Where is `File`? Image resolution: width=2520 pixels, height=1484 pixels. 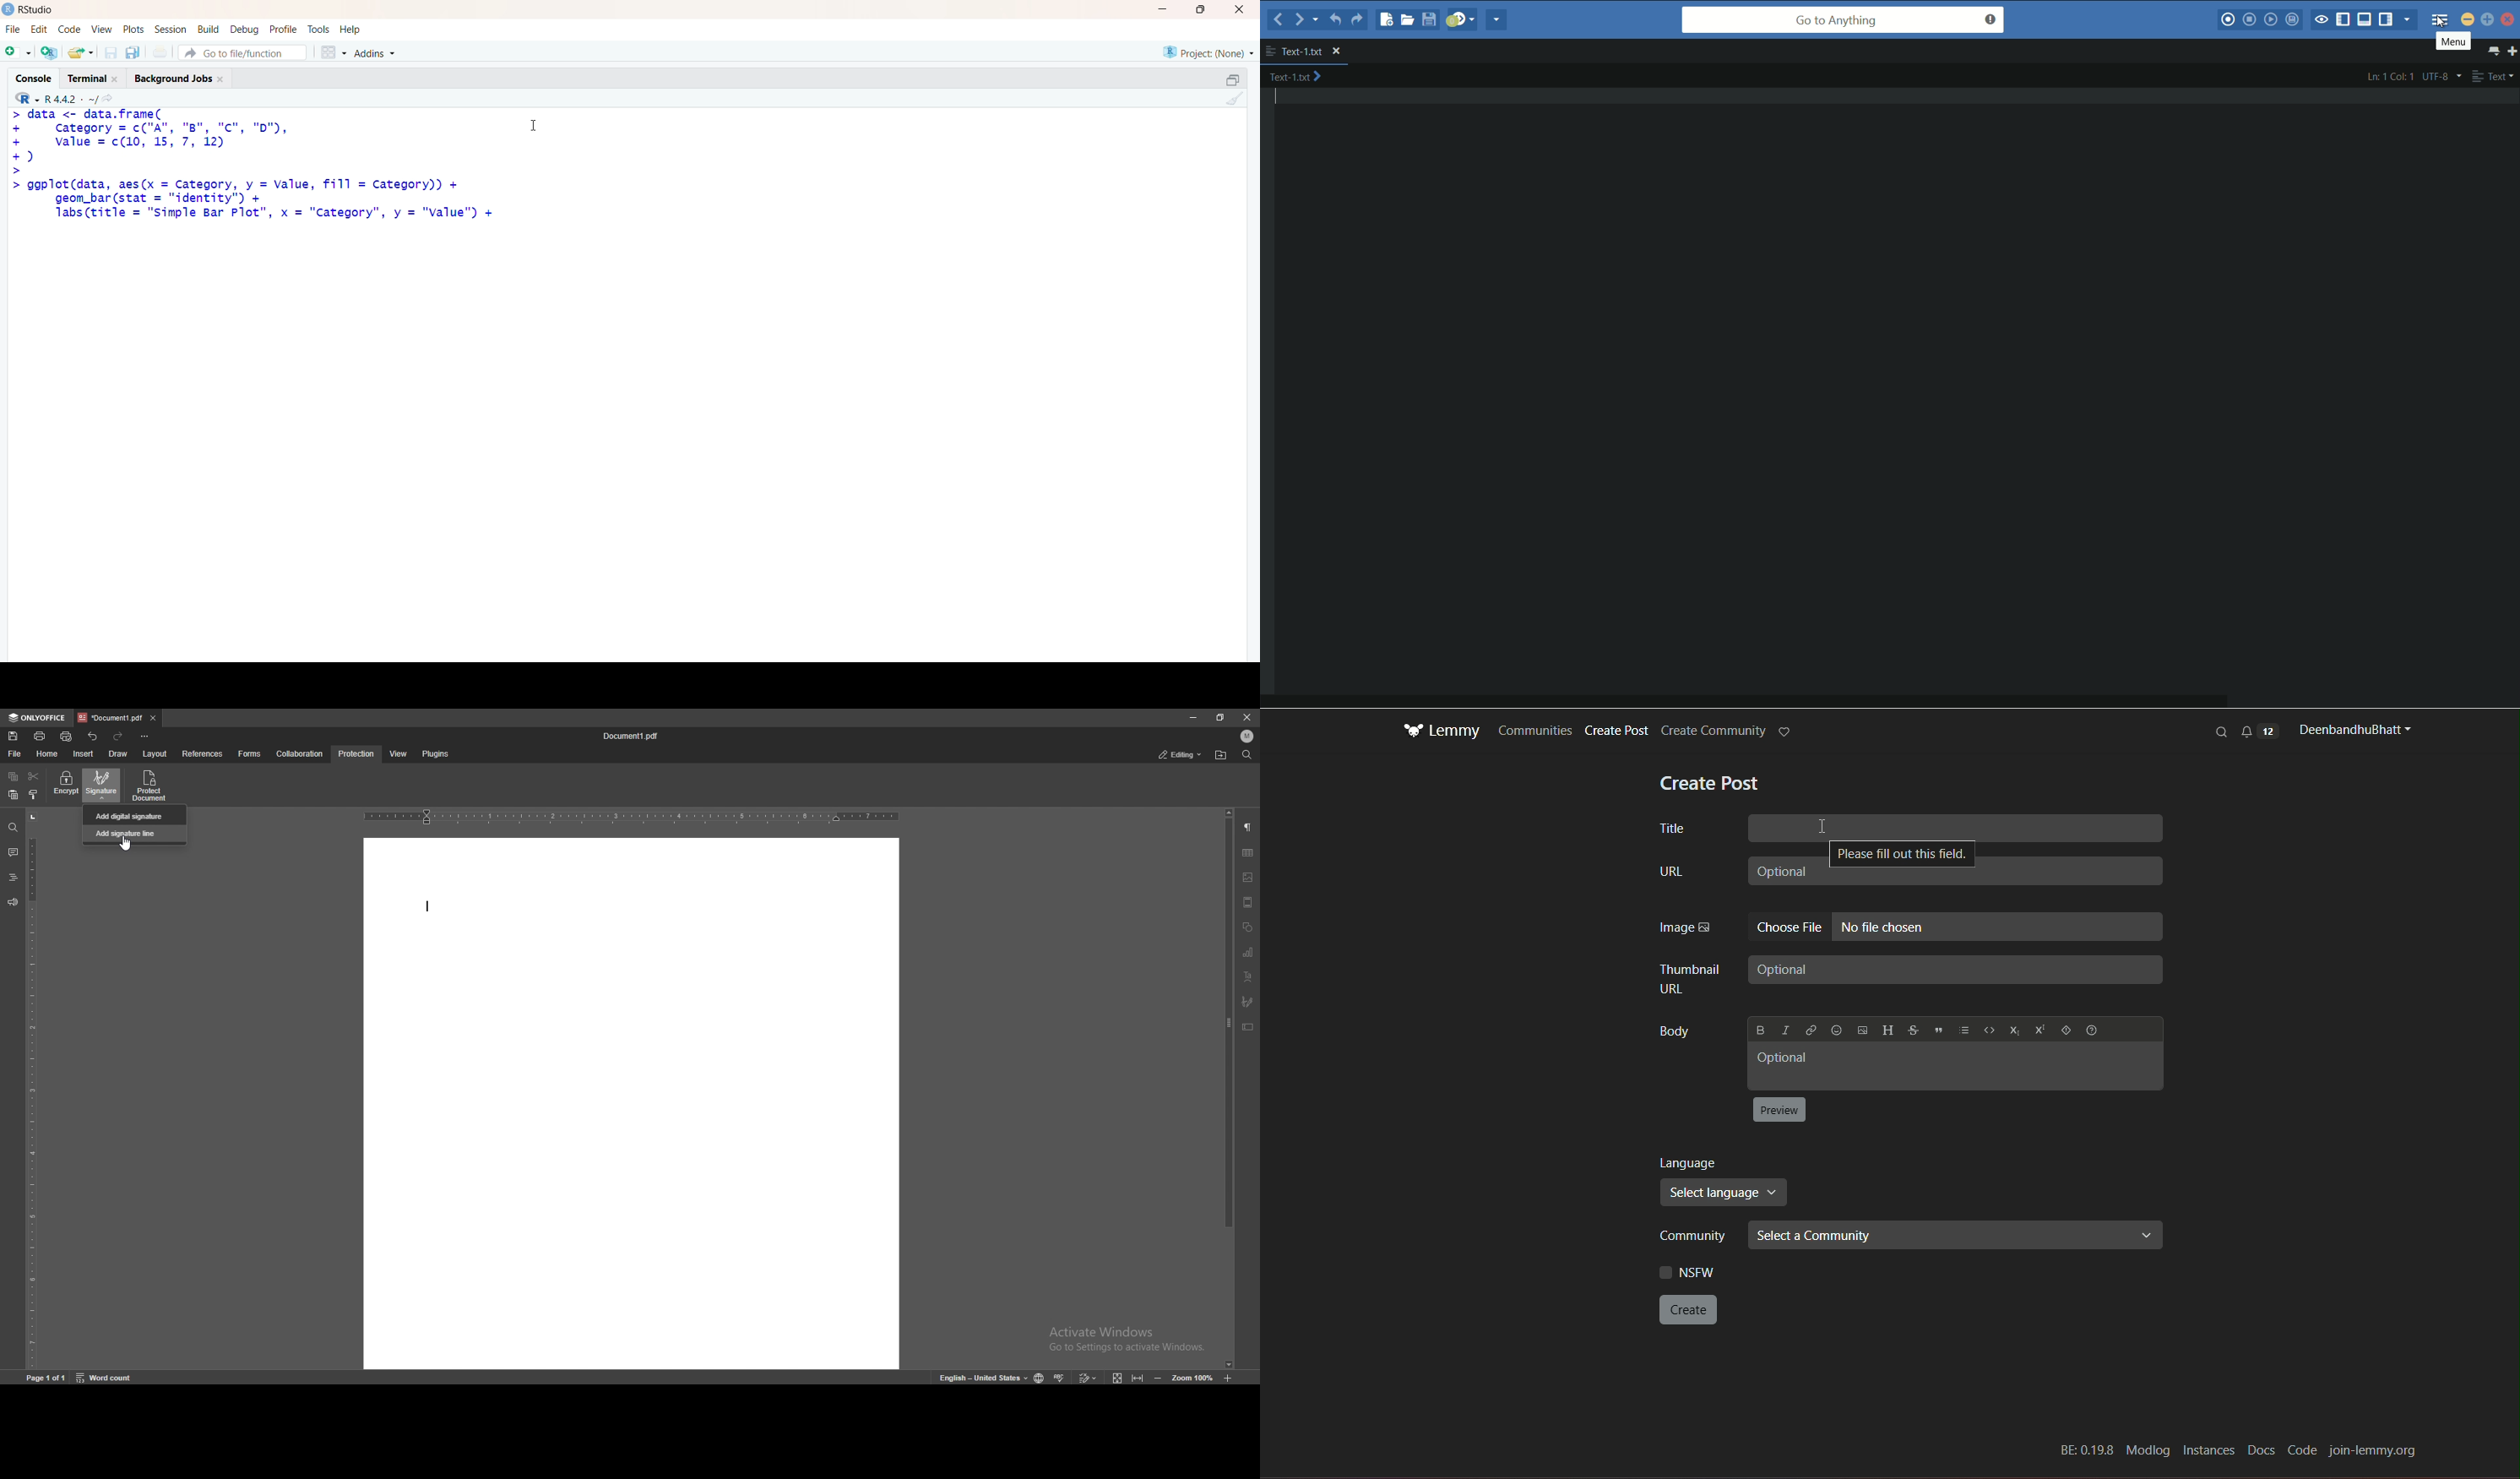
File is located at coordinates (13, 30).